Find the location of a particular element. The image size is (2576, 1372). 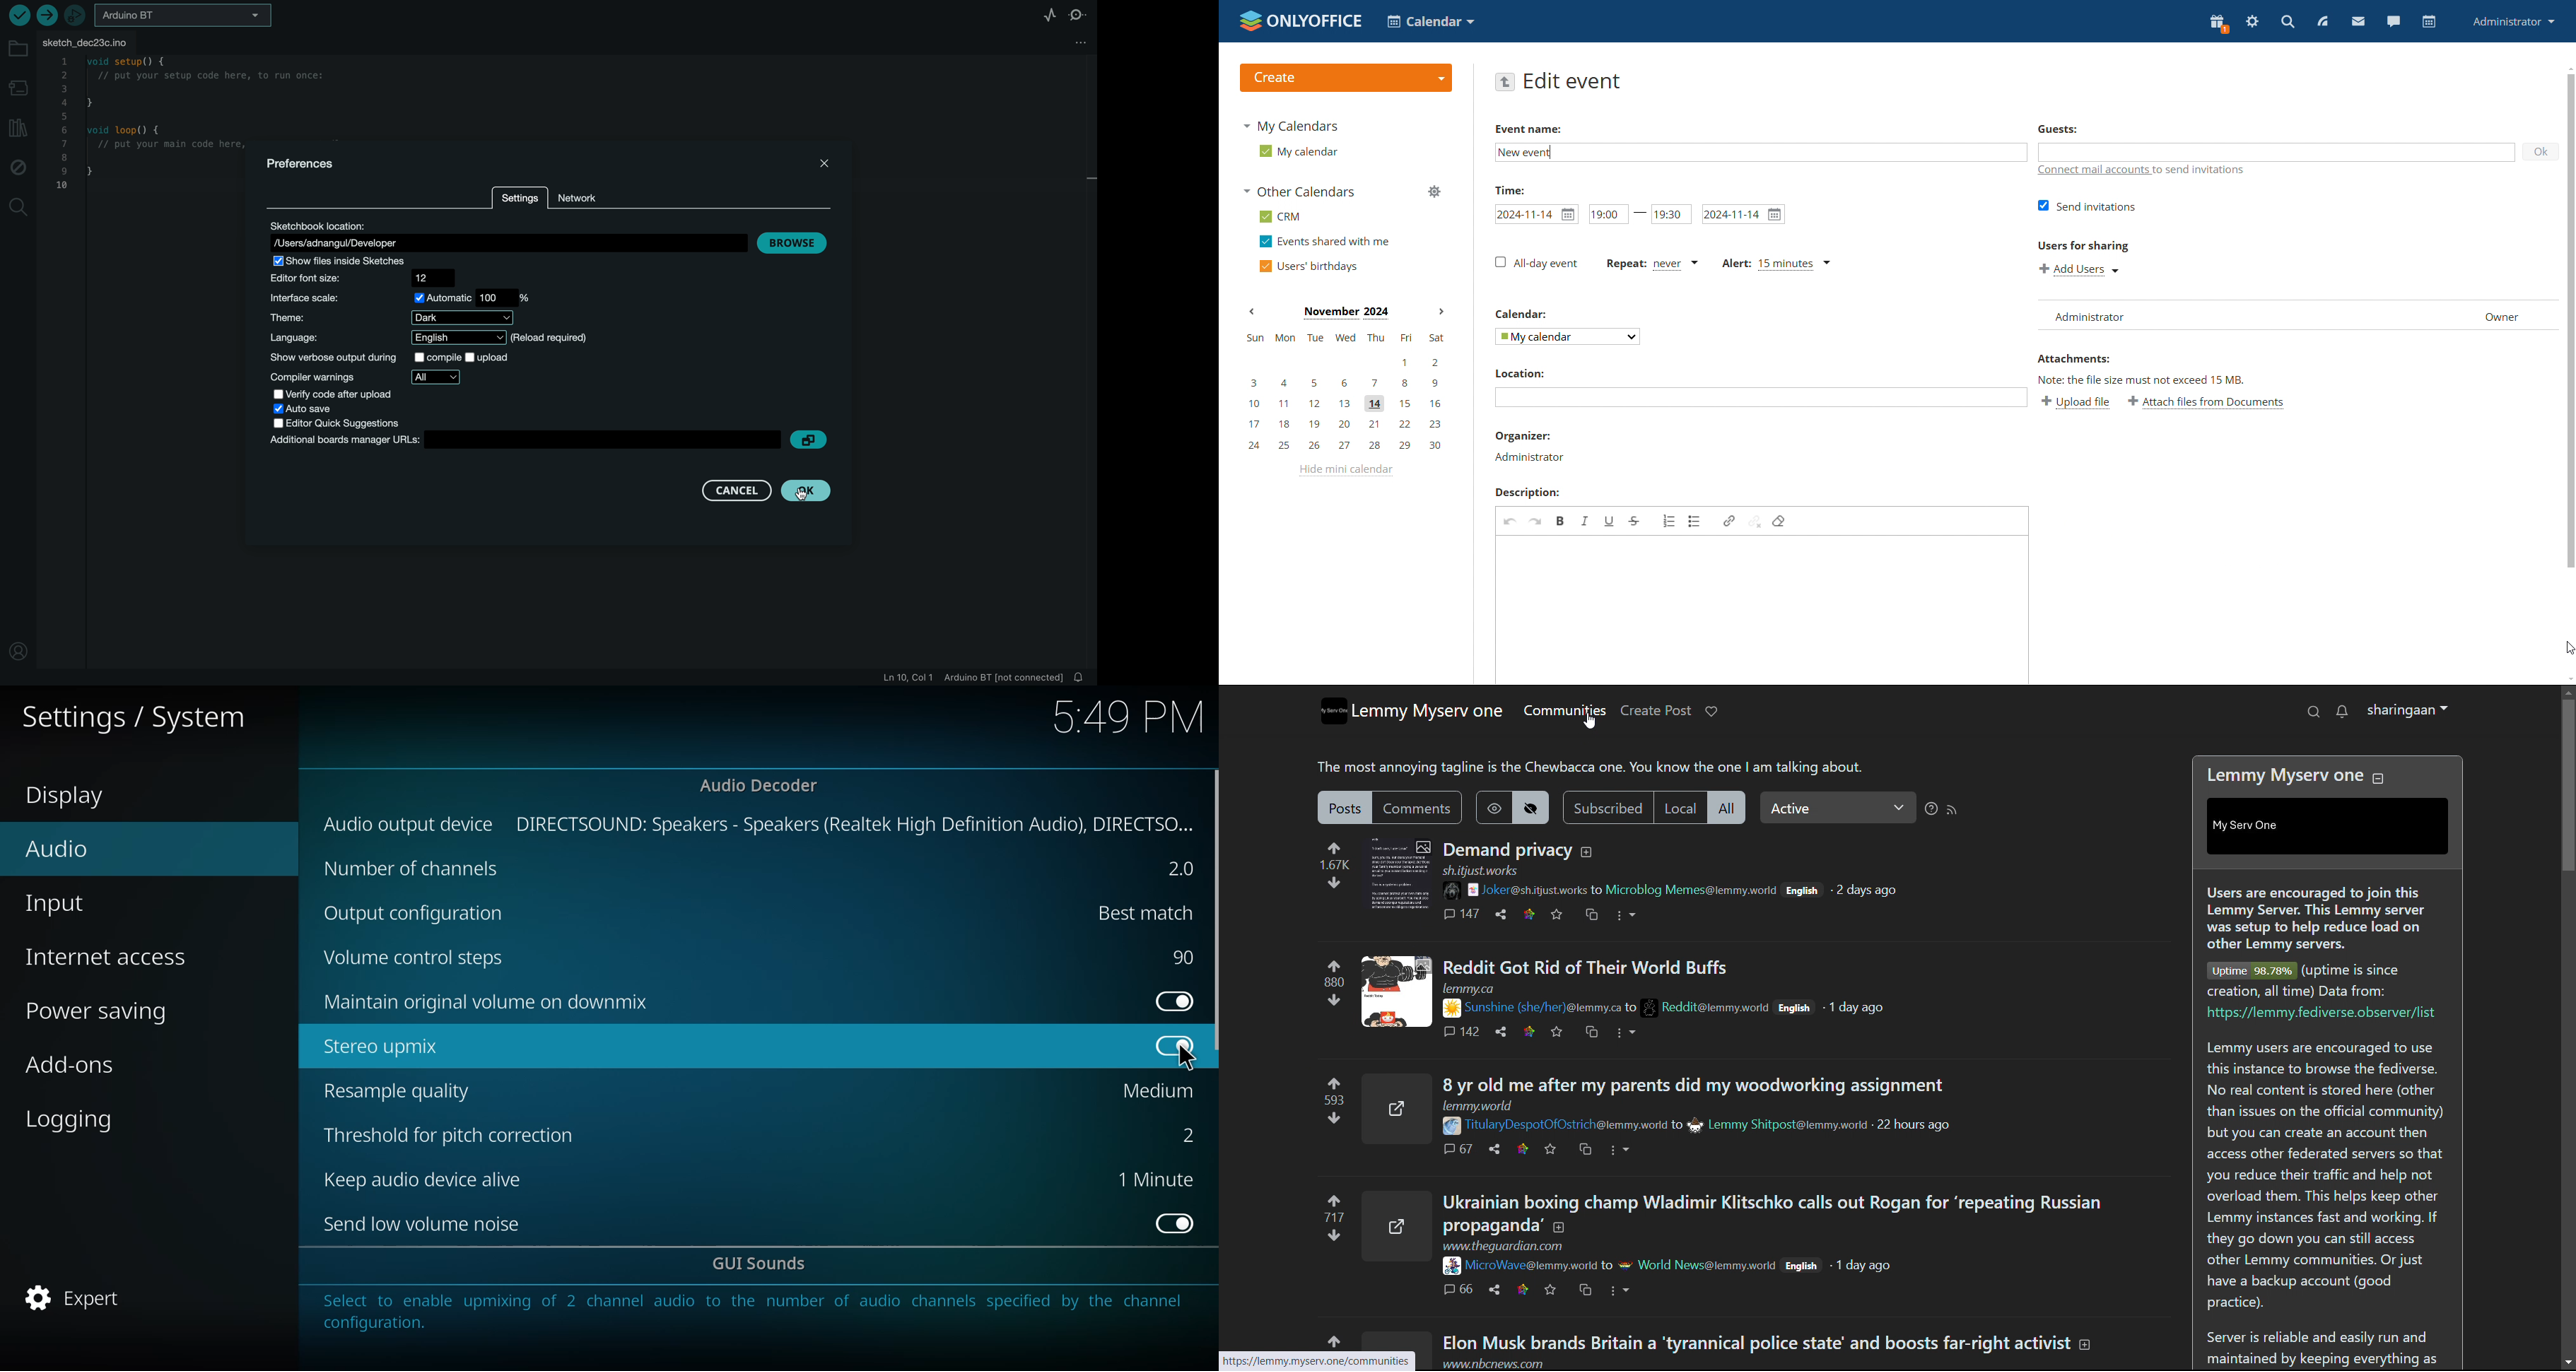

cross post is located at coordinates (1591, 915).